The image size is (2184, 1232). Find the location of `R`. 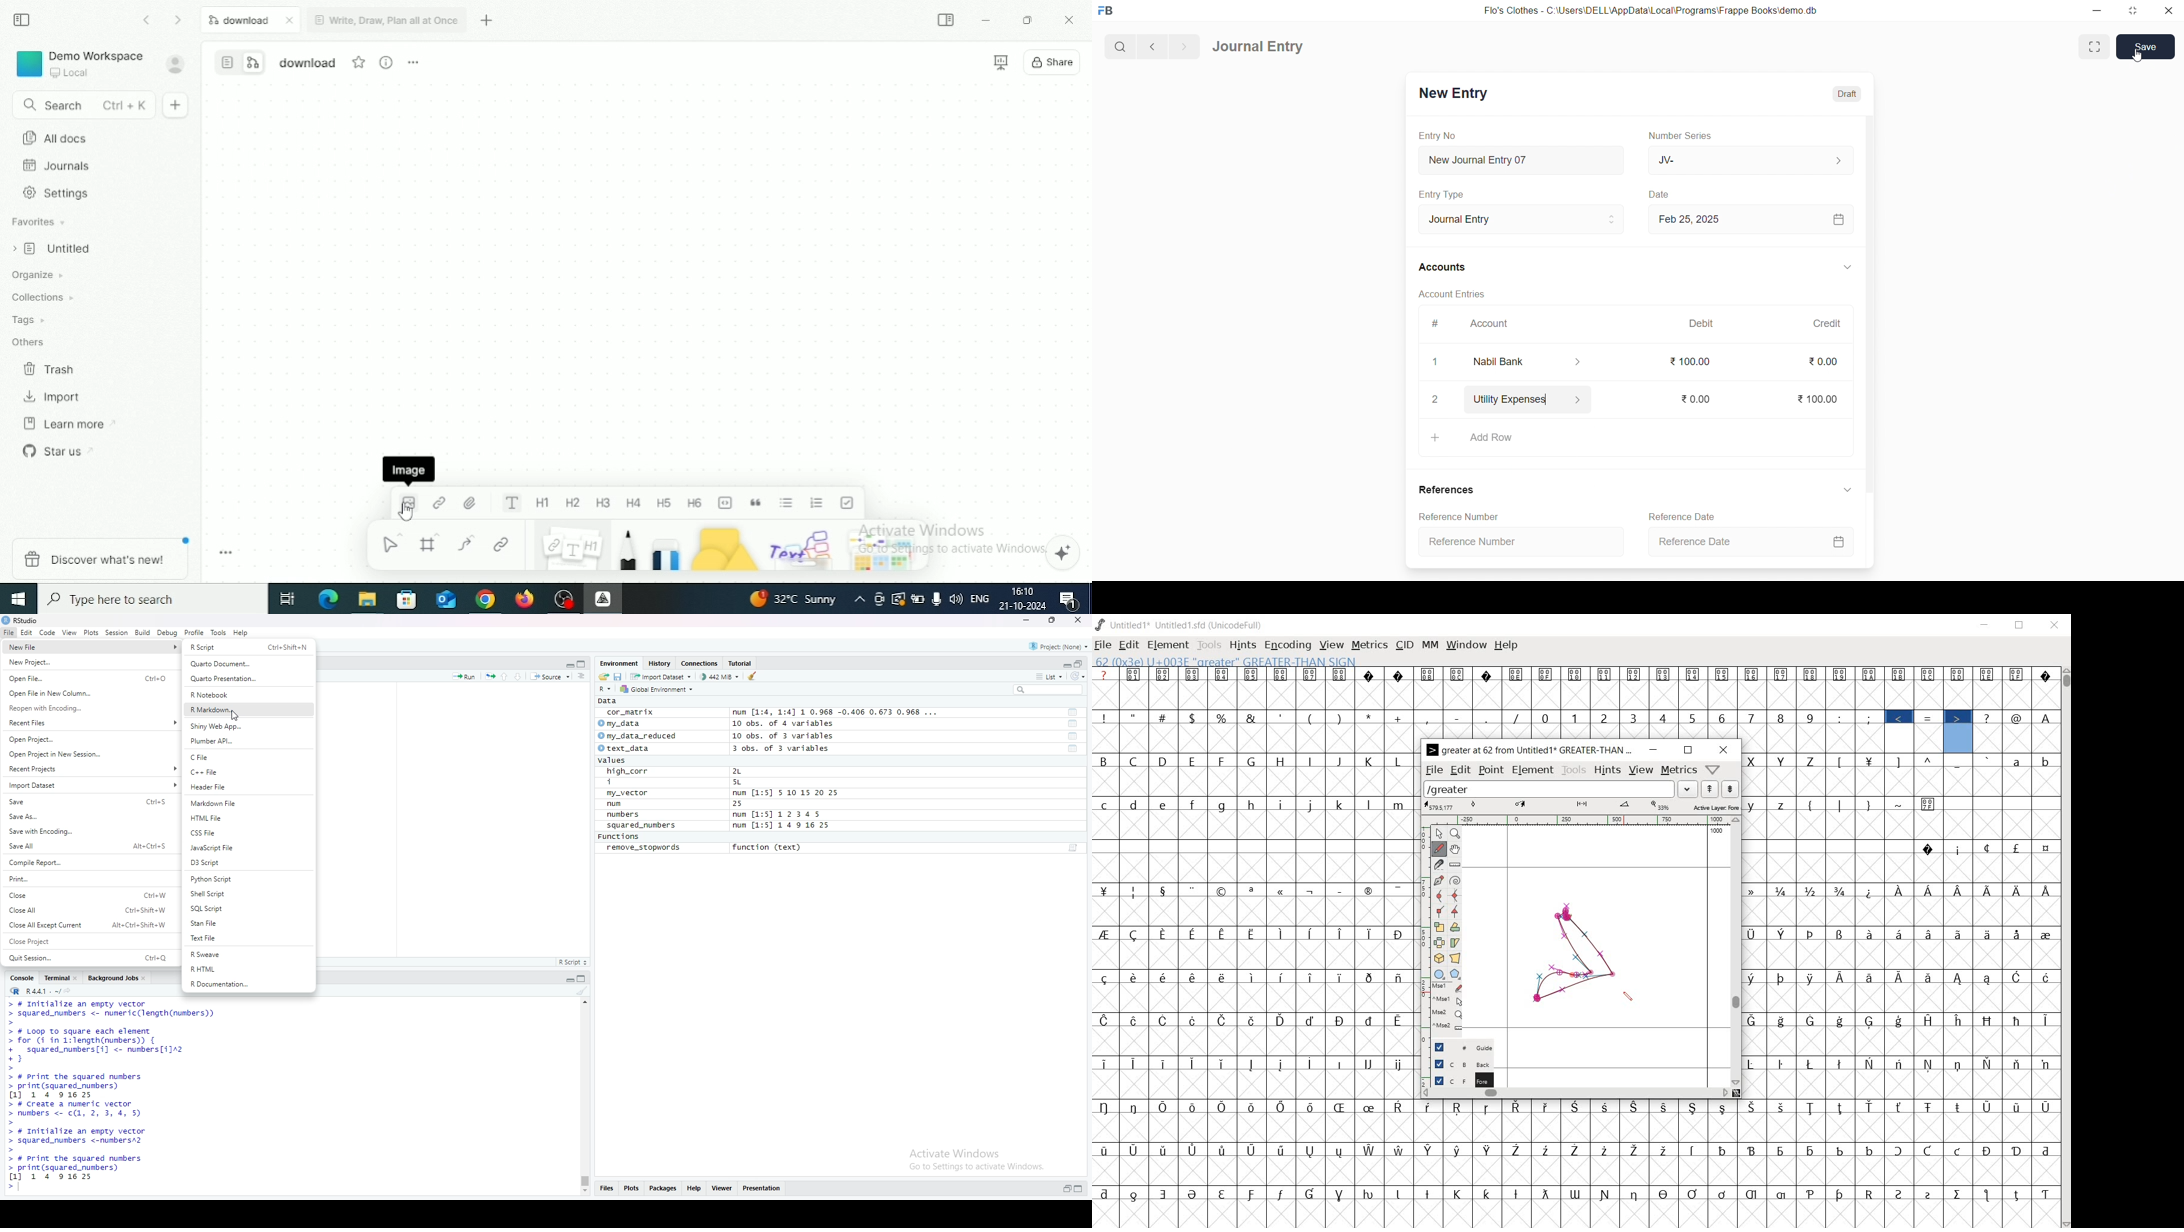

R is located at coordinates (602, 690).